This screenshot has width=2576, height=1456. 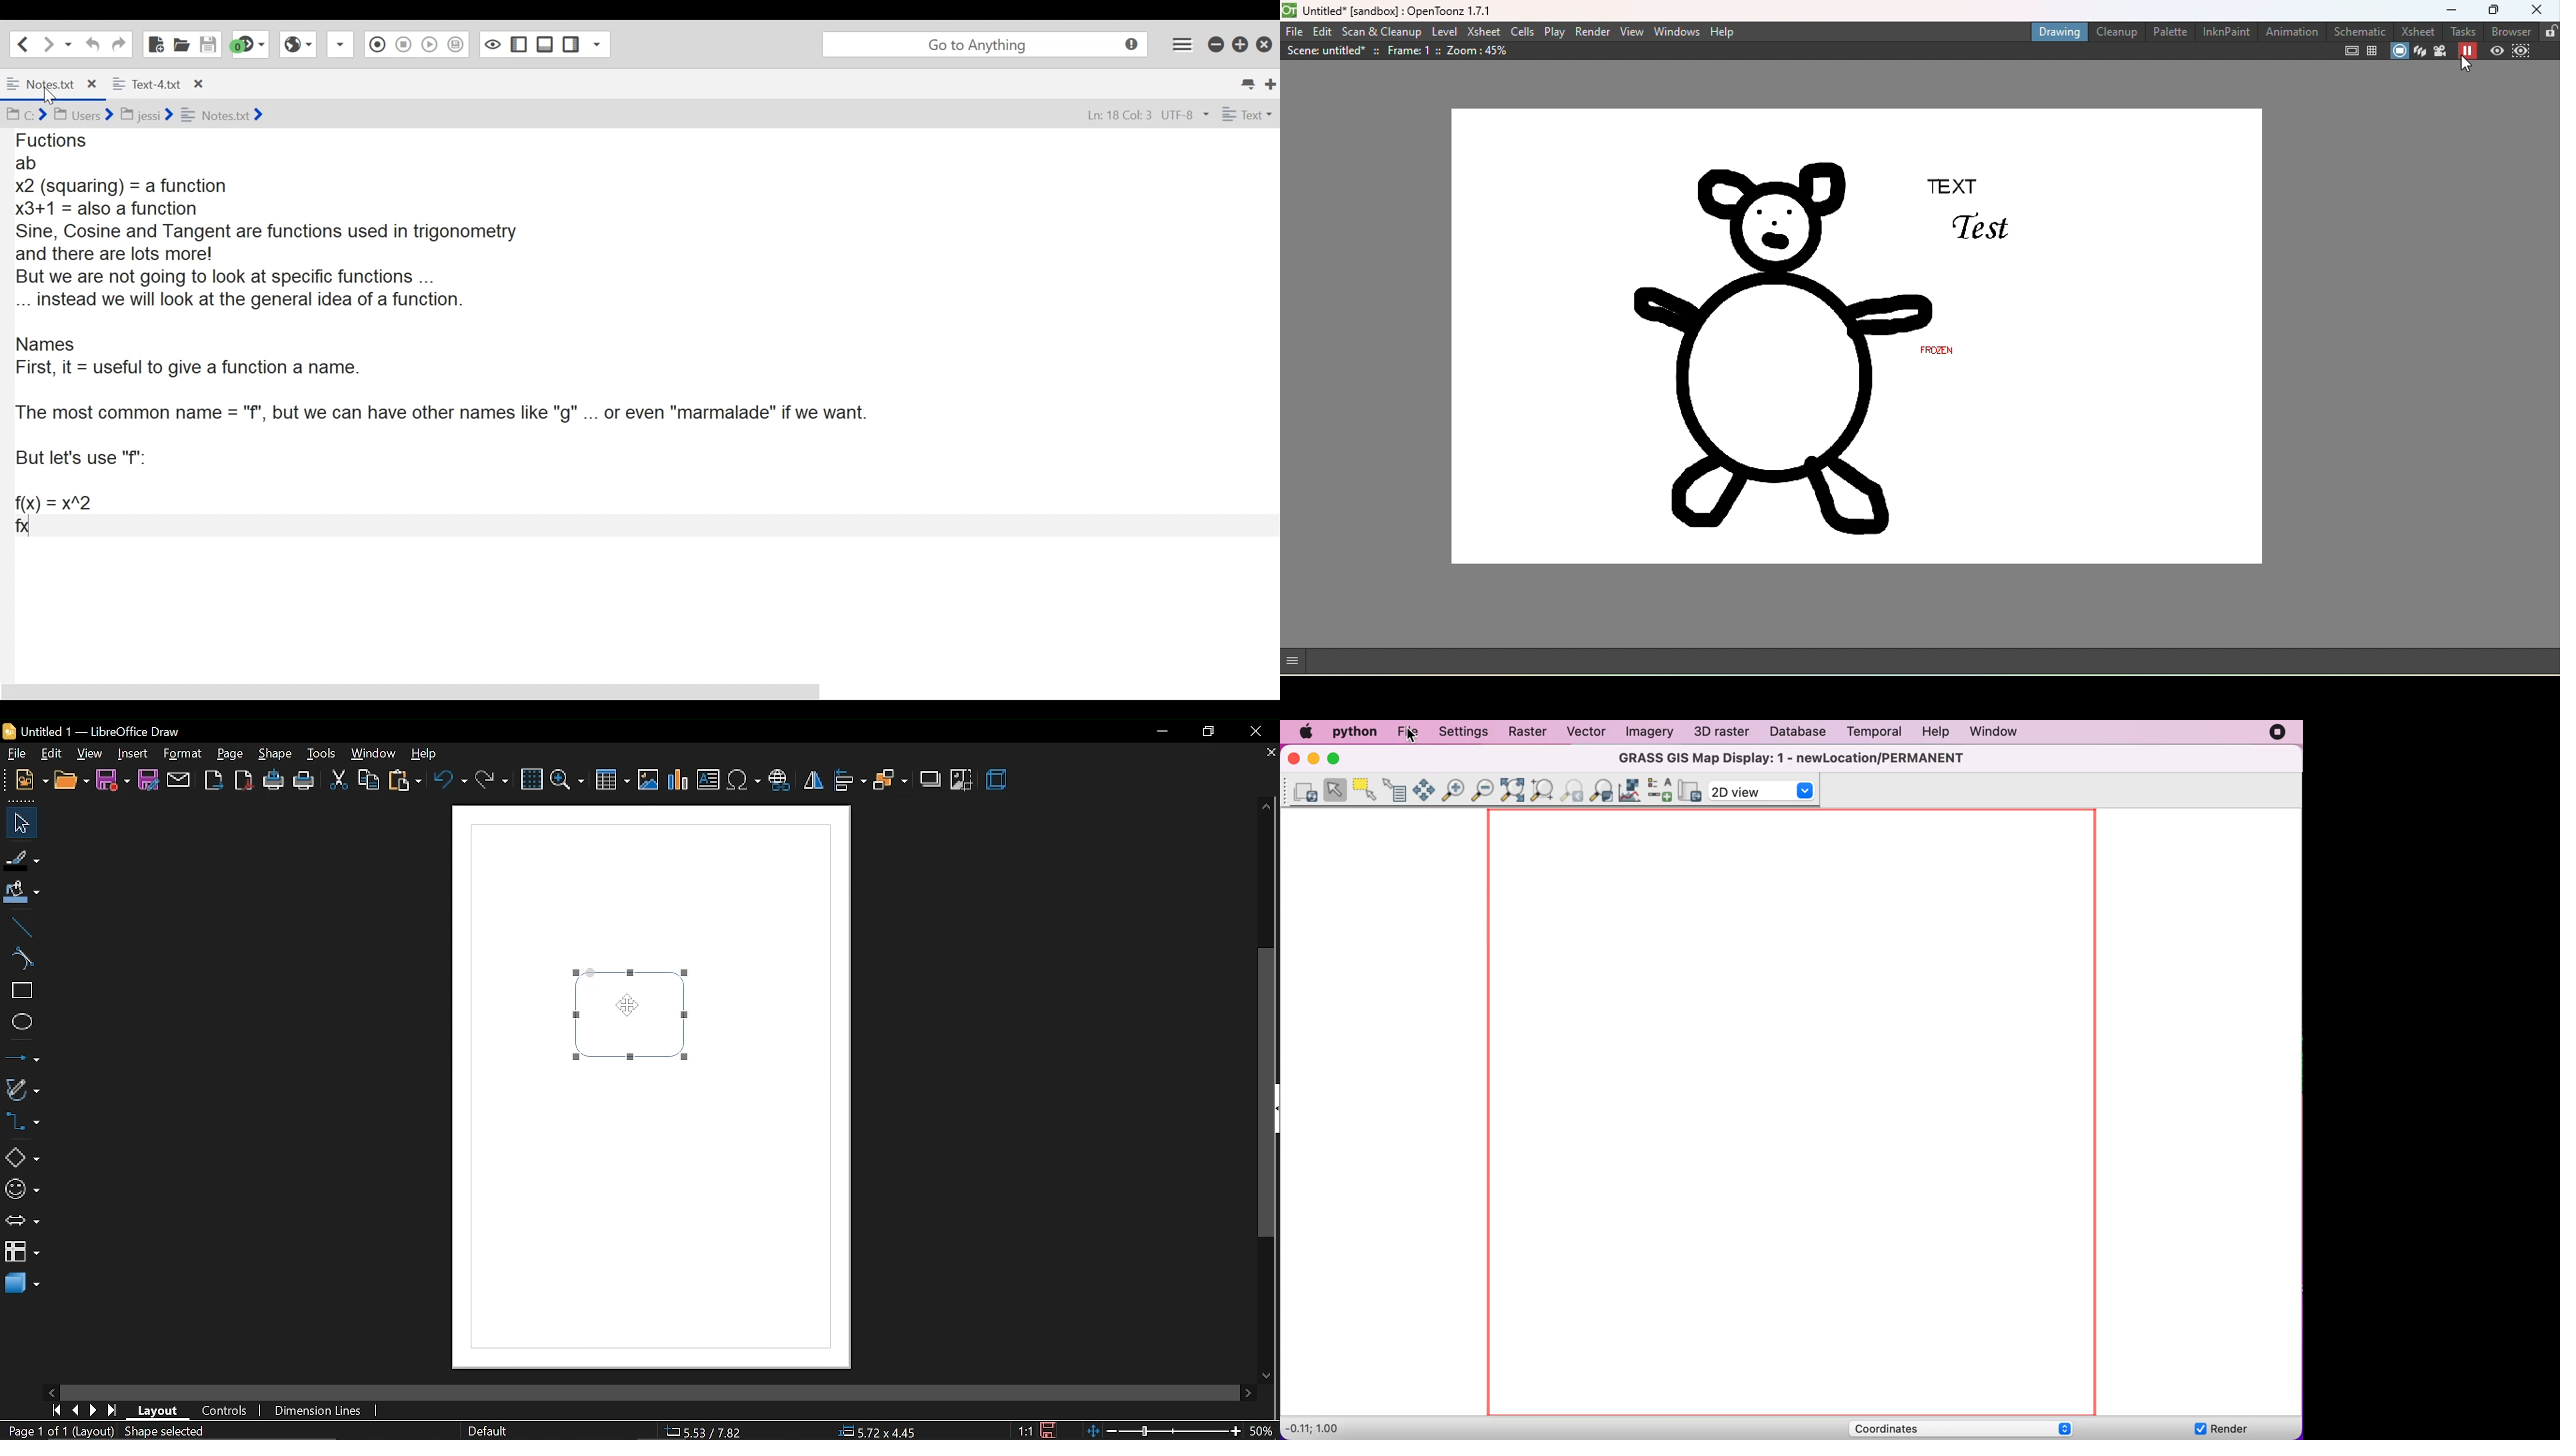 What do you see at coordinates (305, 784) in the screenshot?
I see `print` at bounding box center [305, 784].